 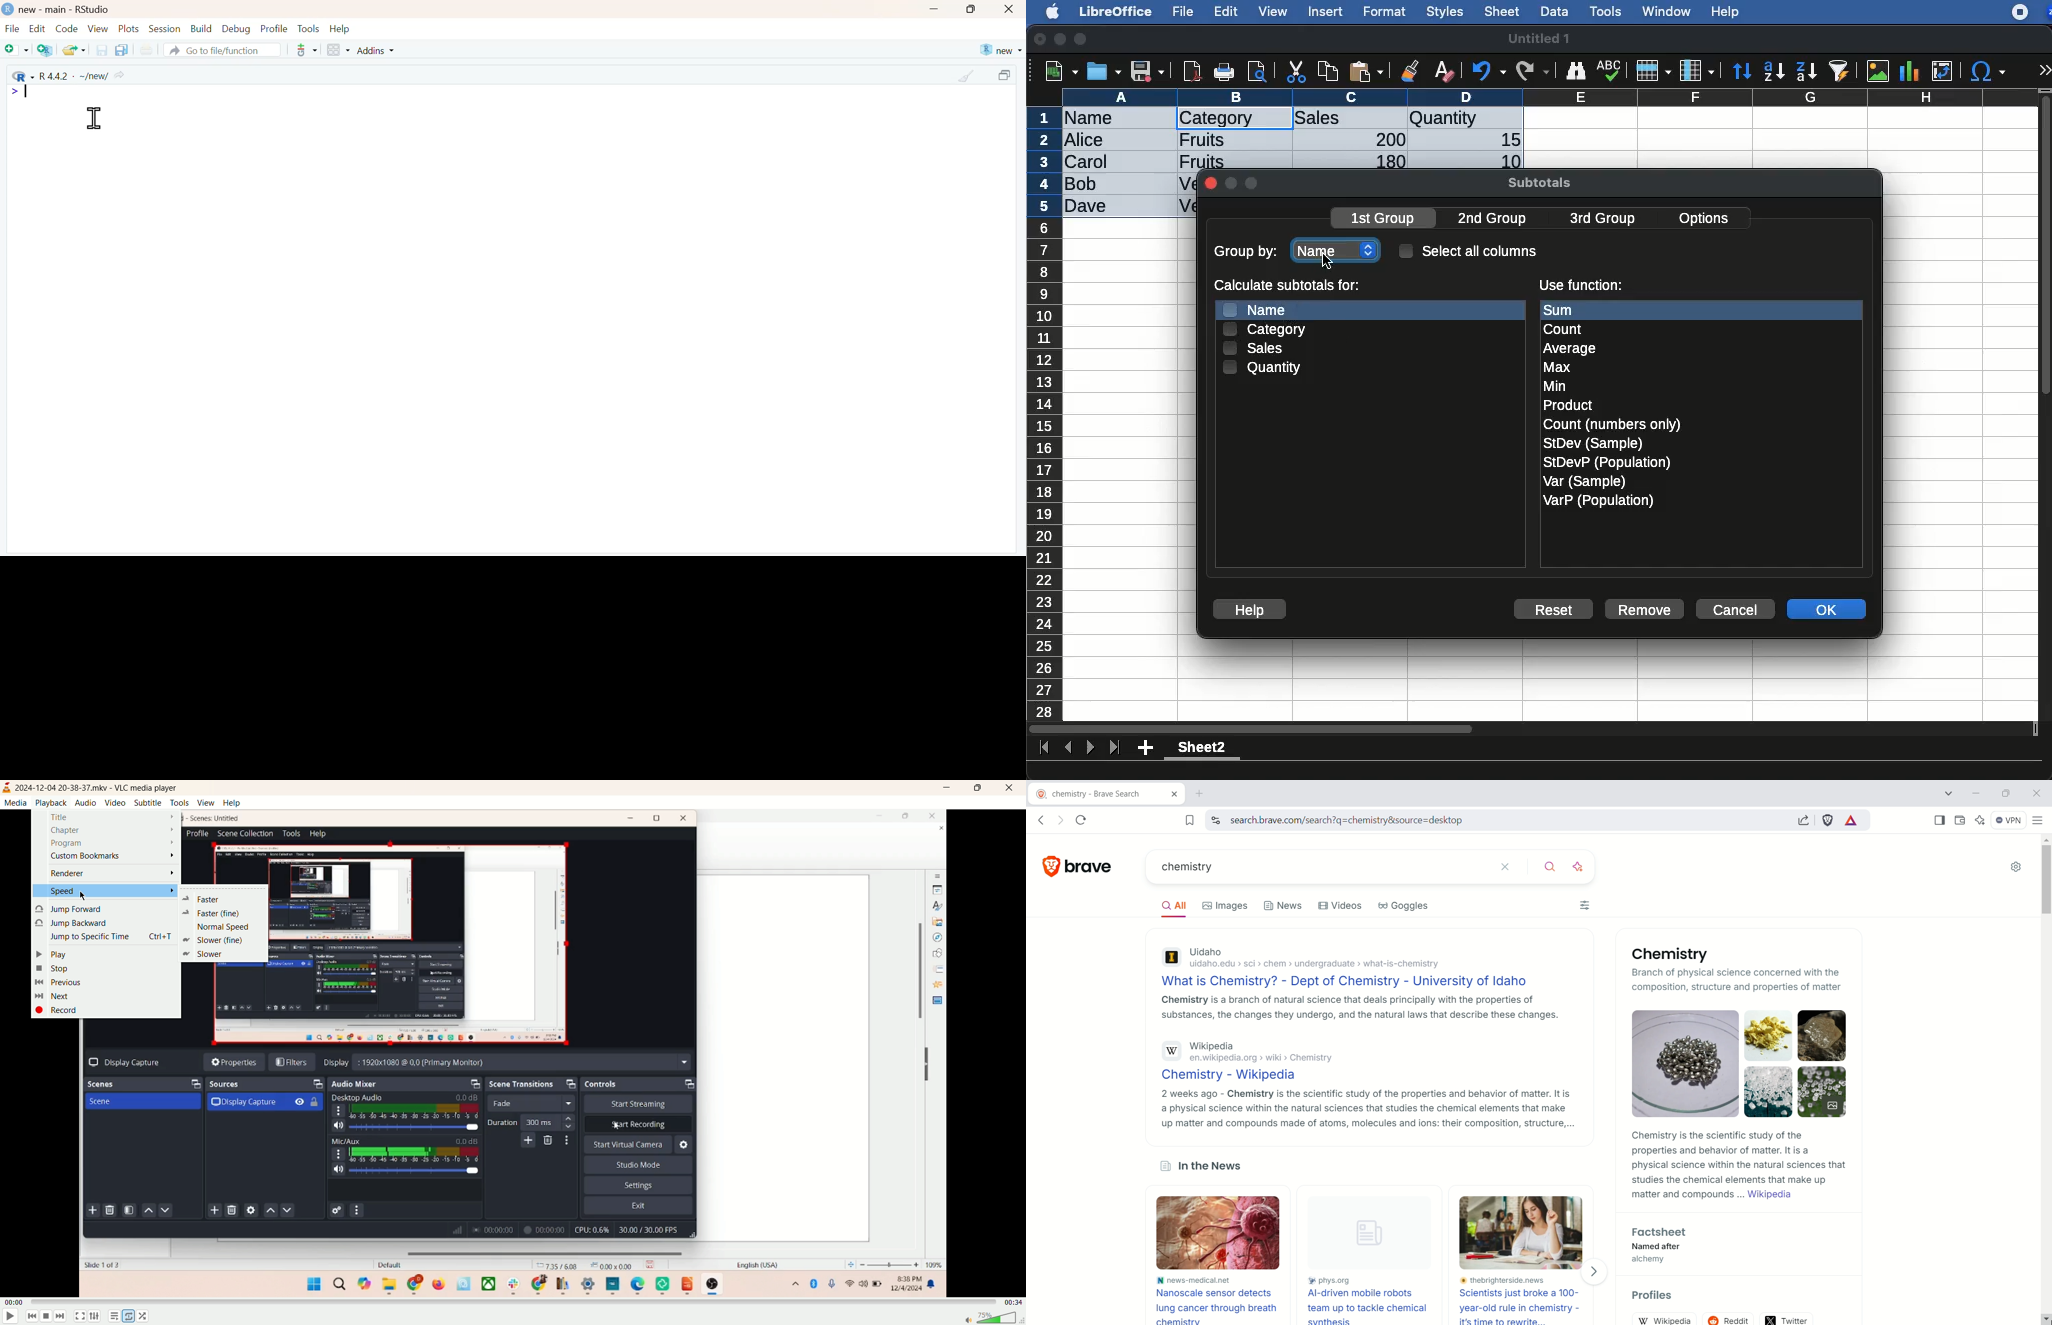 What do you see at coordinates (1608, 462) in the screenshot?
I see `SitDevP (Population)` at bounding box center [1608, 462].